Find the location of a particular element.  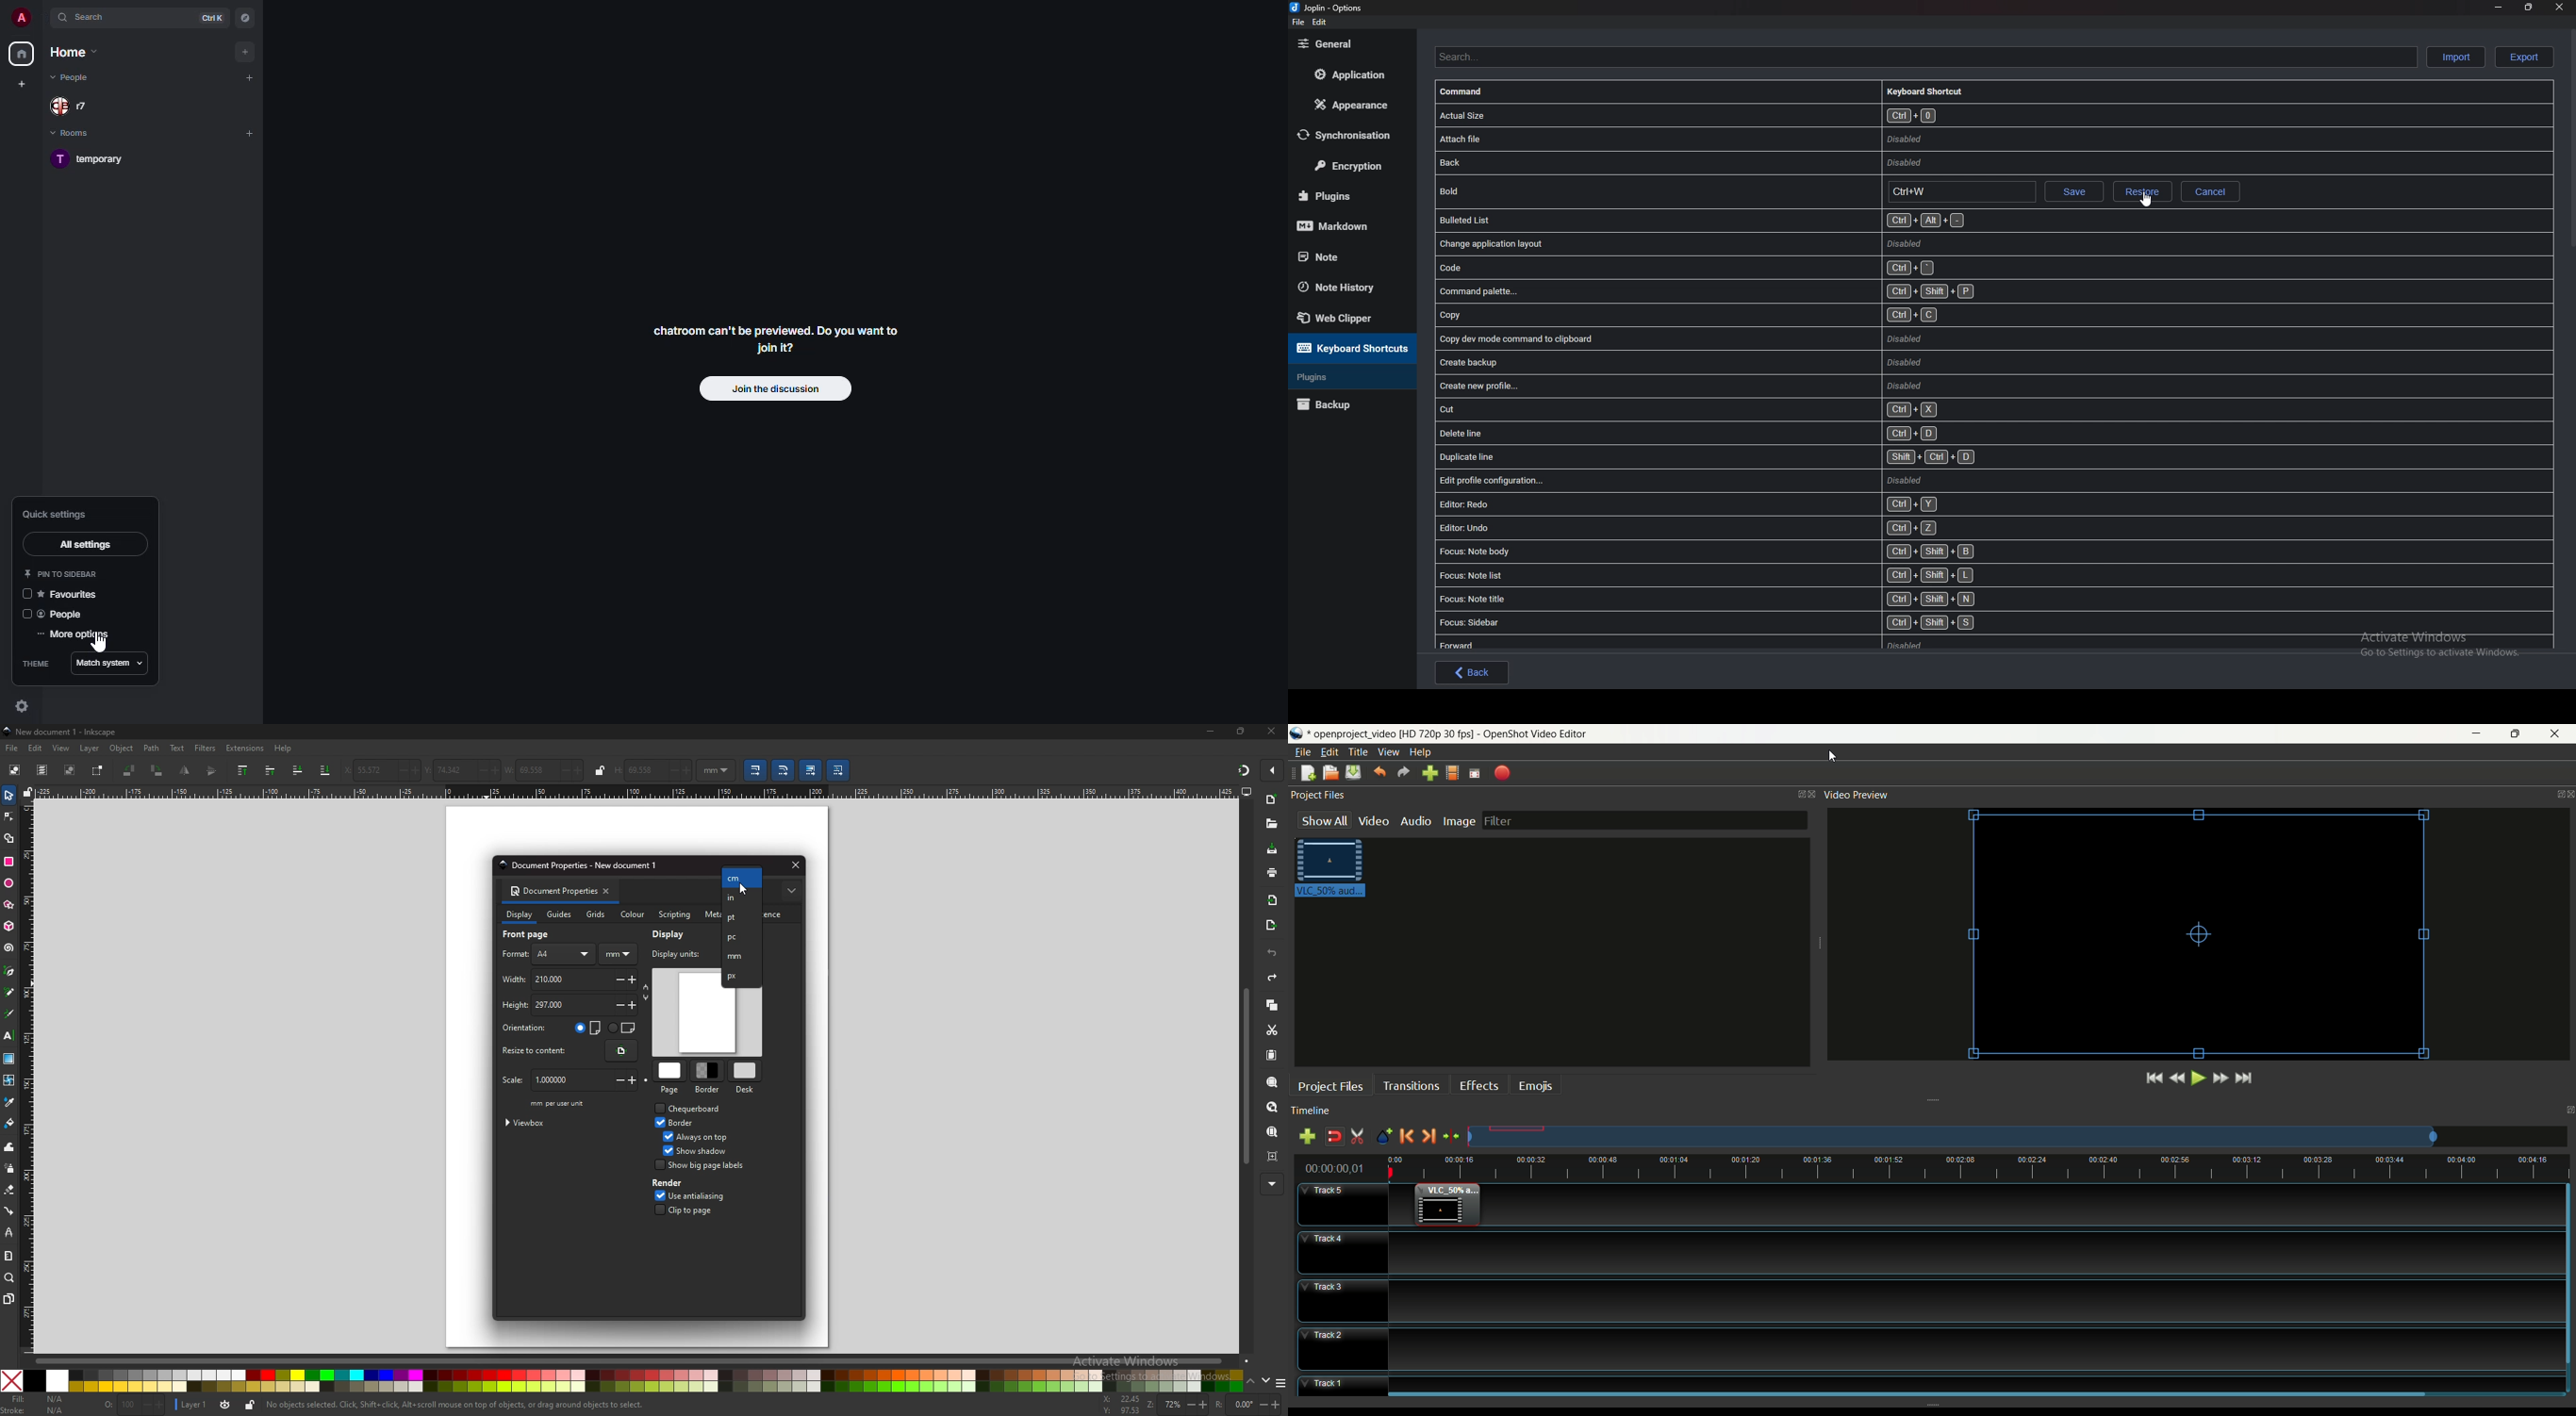

fill is located at coordinates (37, 1400).